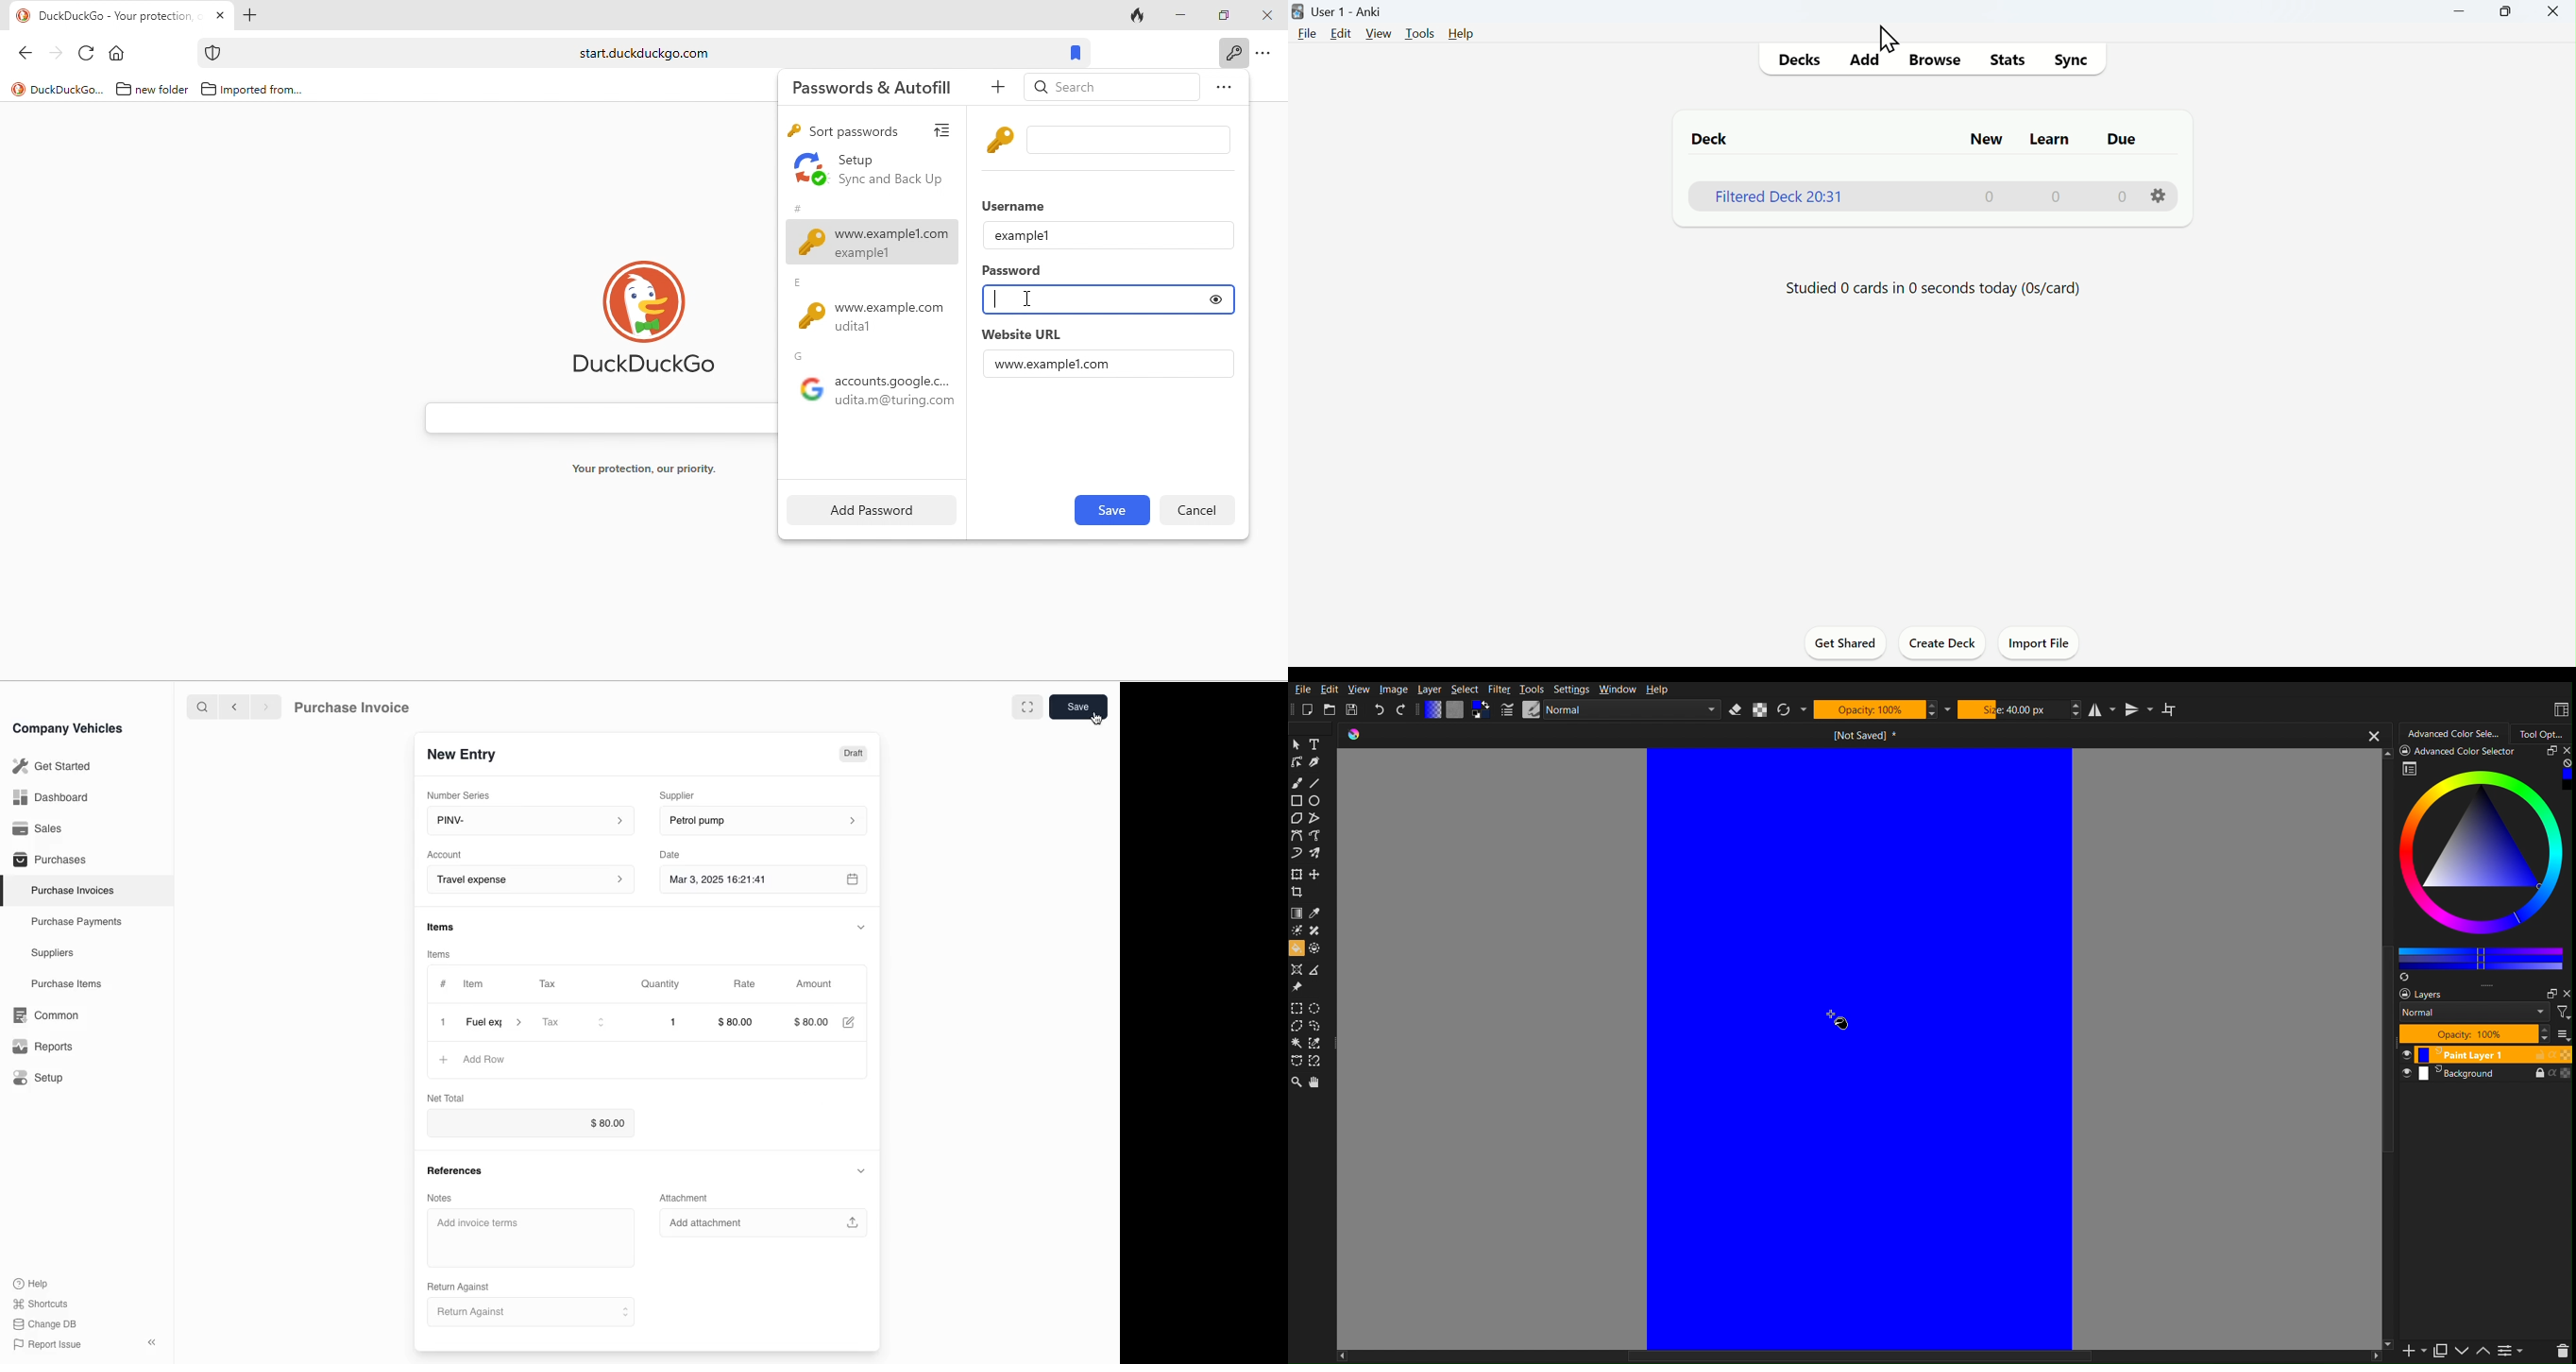 The height and width of the screenshot is (1372, 2576). What do you see at coordinates (746, 984) in the screenshot?
I see `Rate` at bounding box center [746, 984].